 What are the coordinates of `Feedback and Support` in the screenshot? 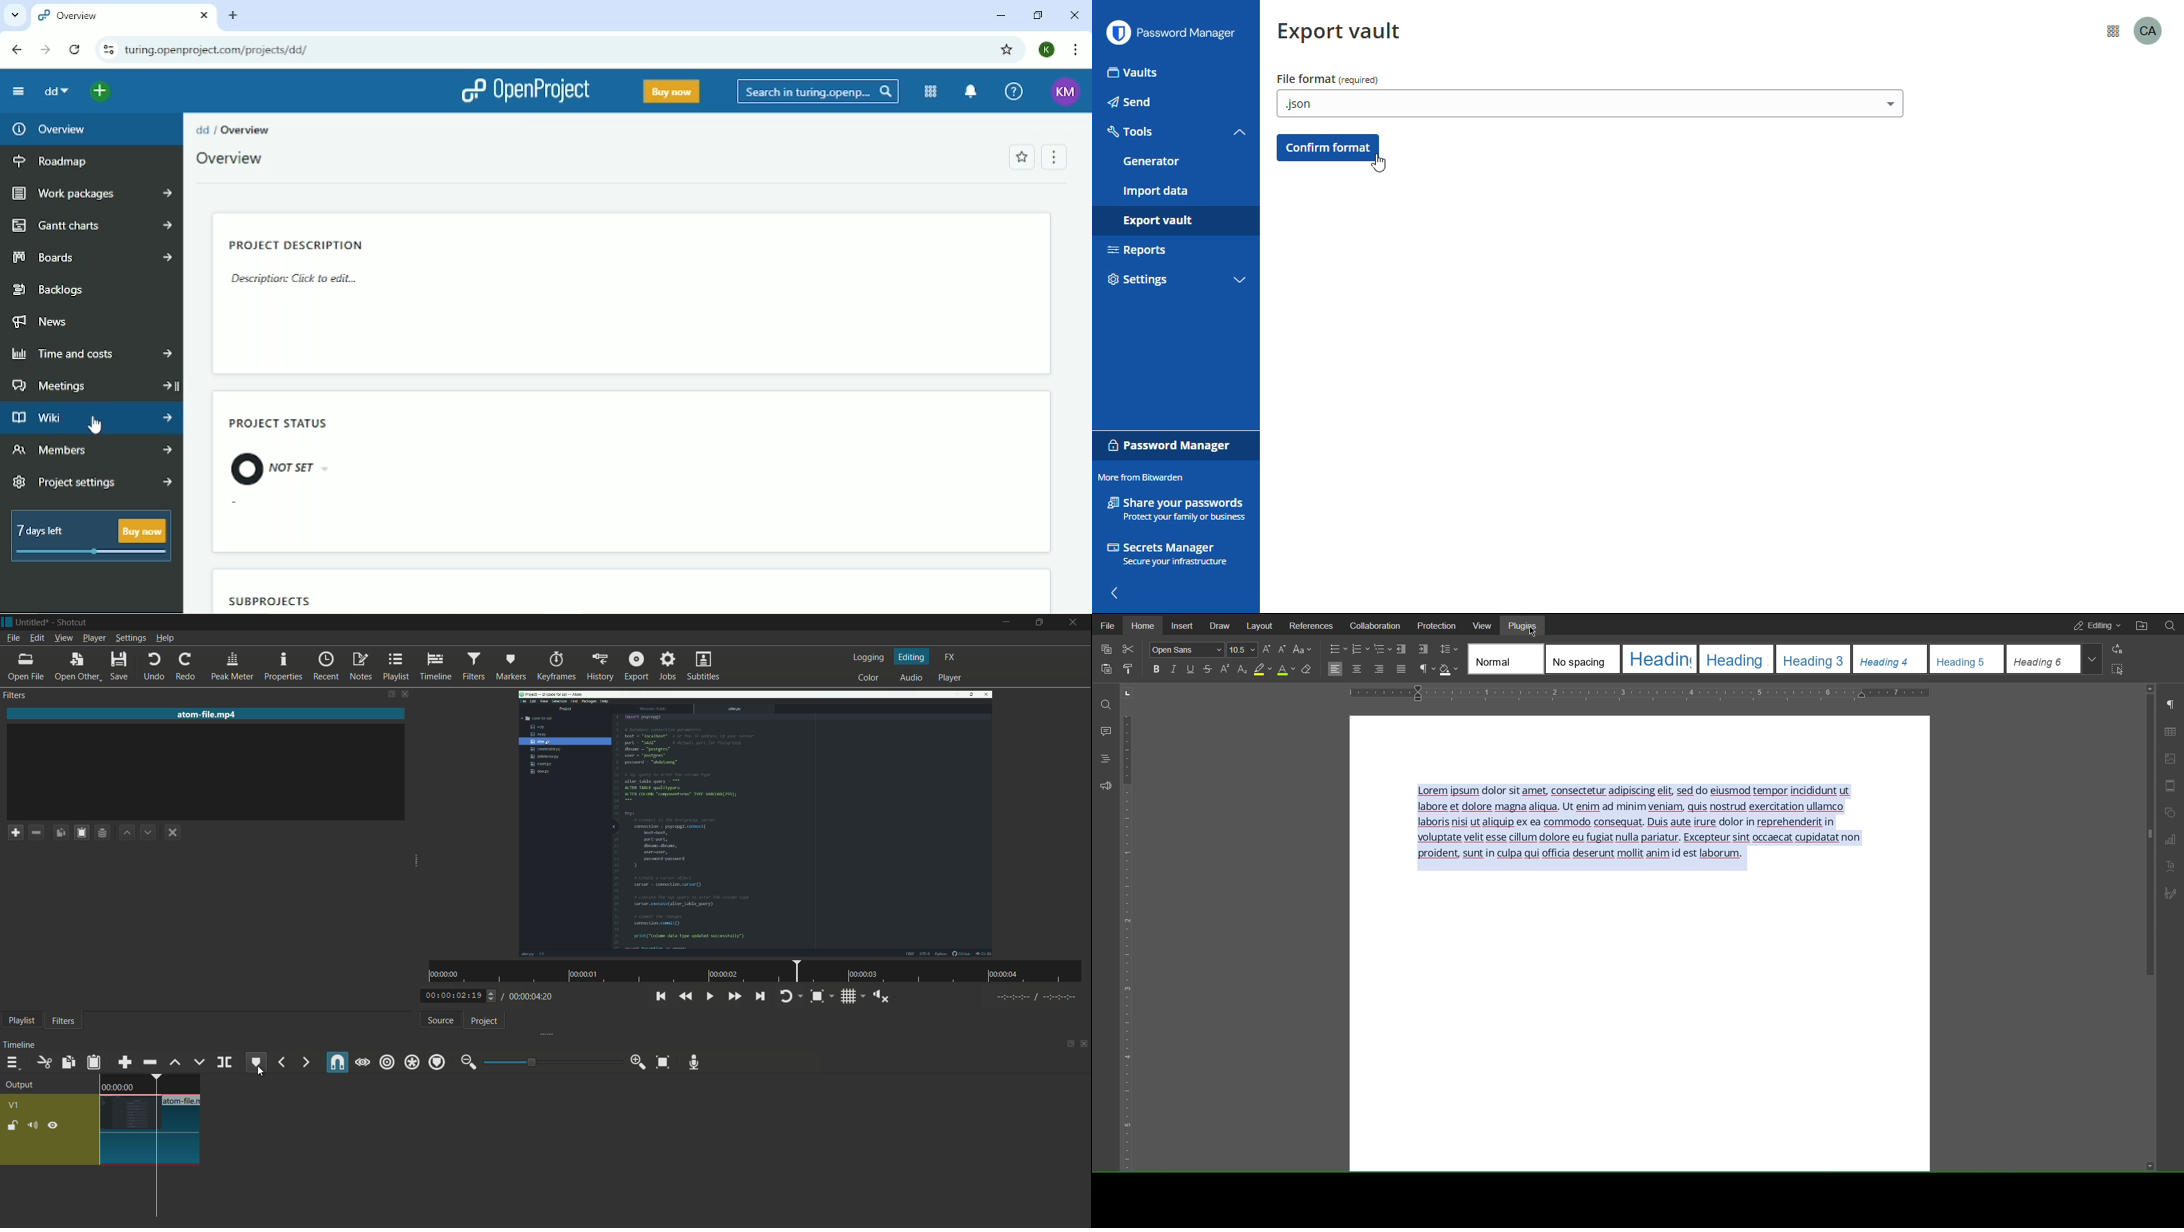 It's located at (1102, 786).